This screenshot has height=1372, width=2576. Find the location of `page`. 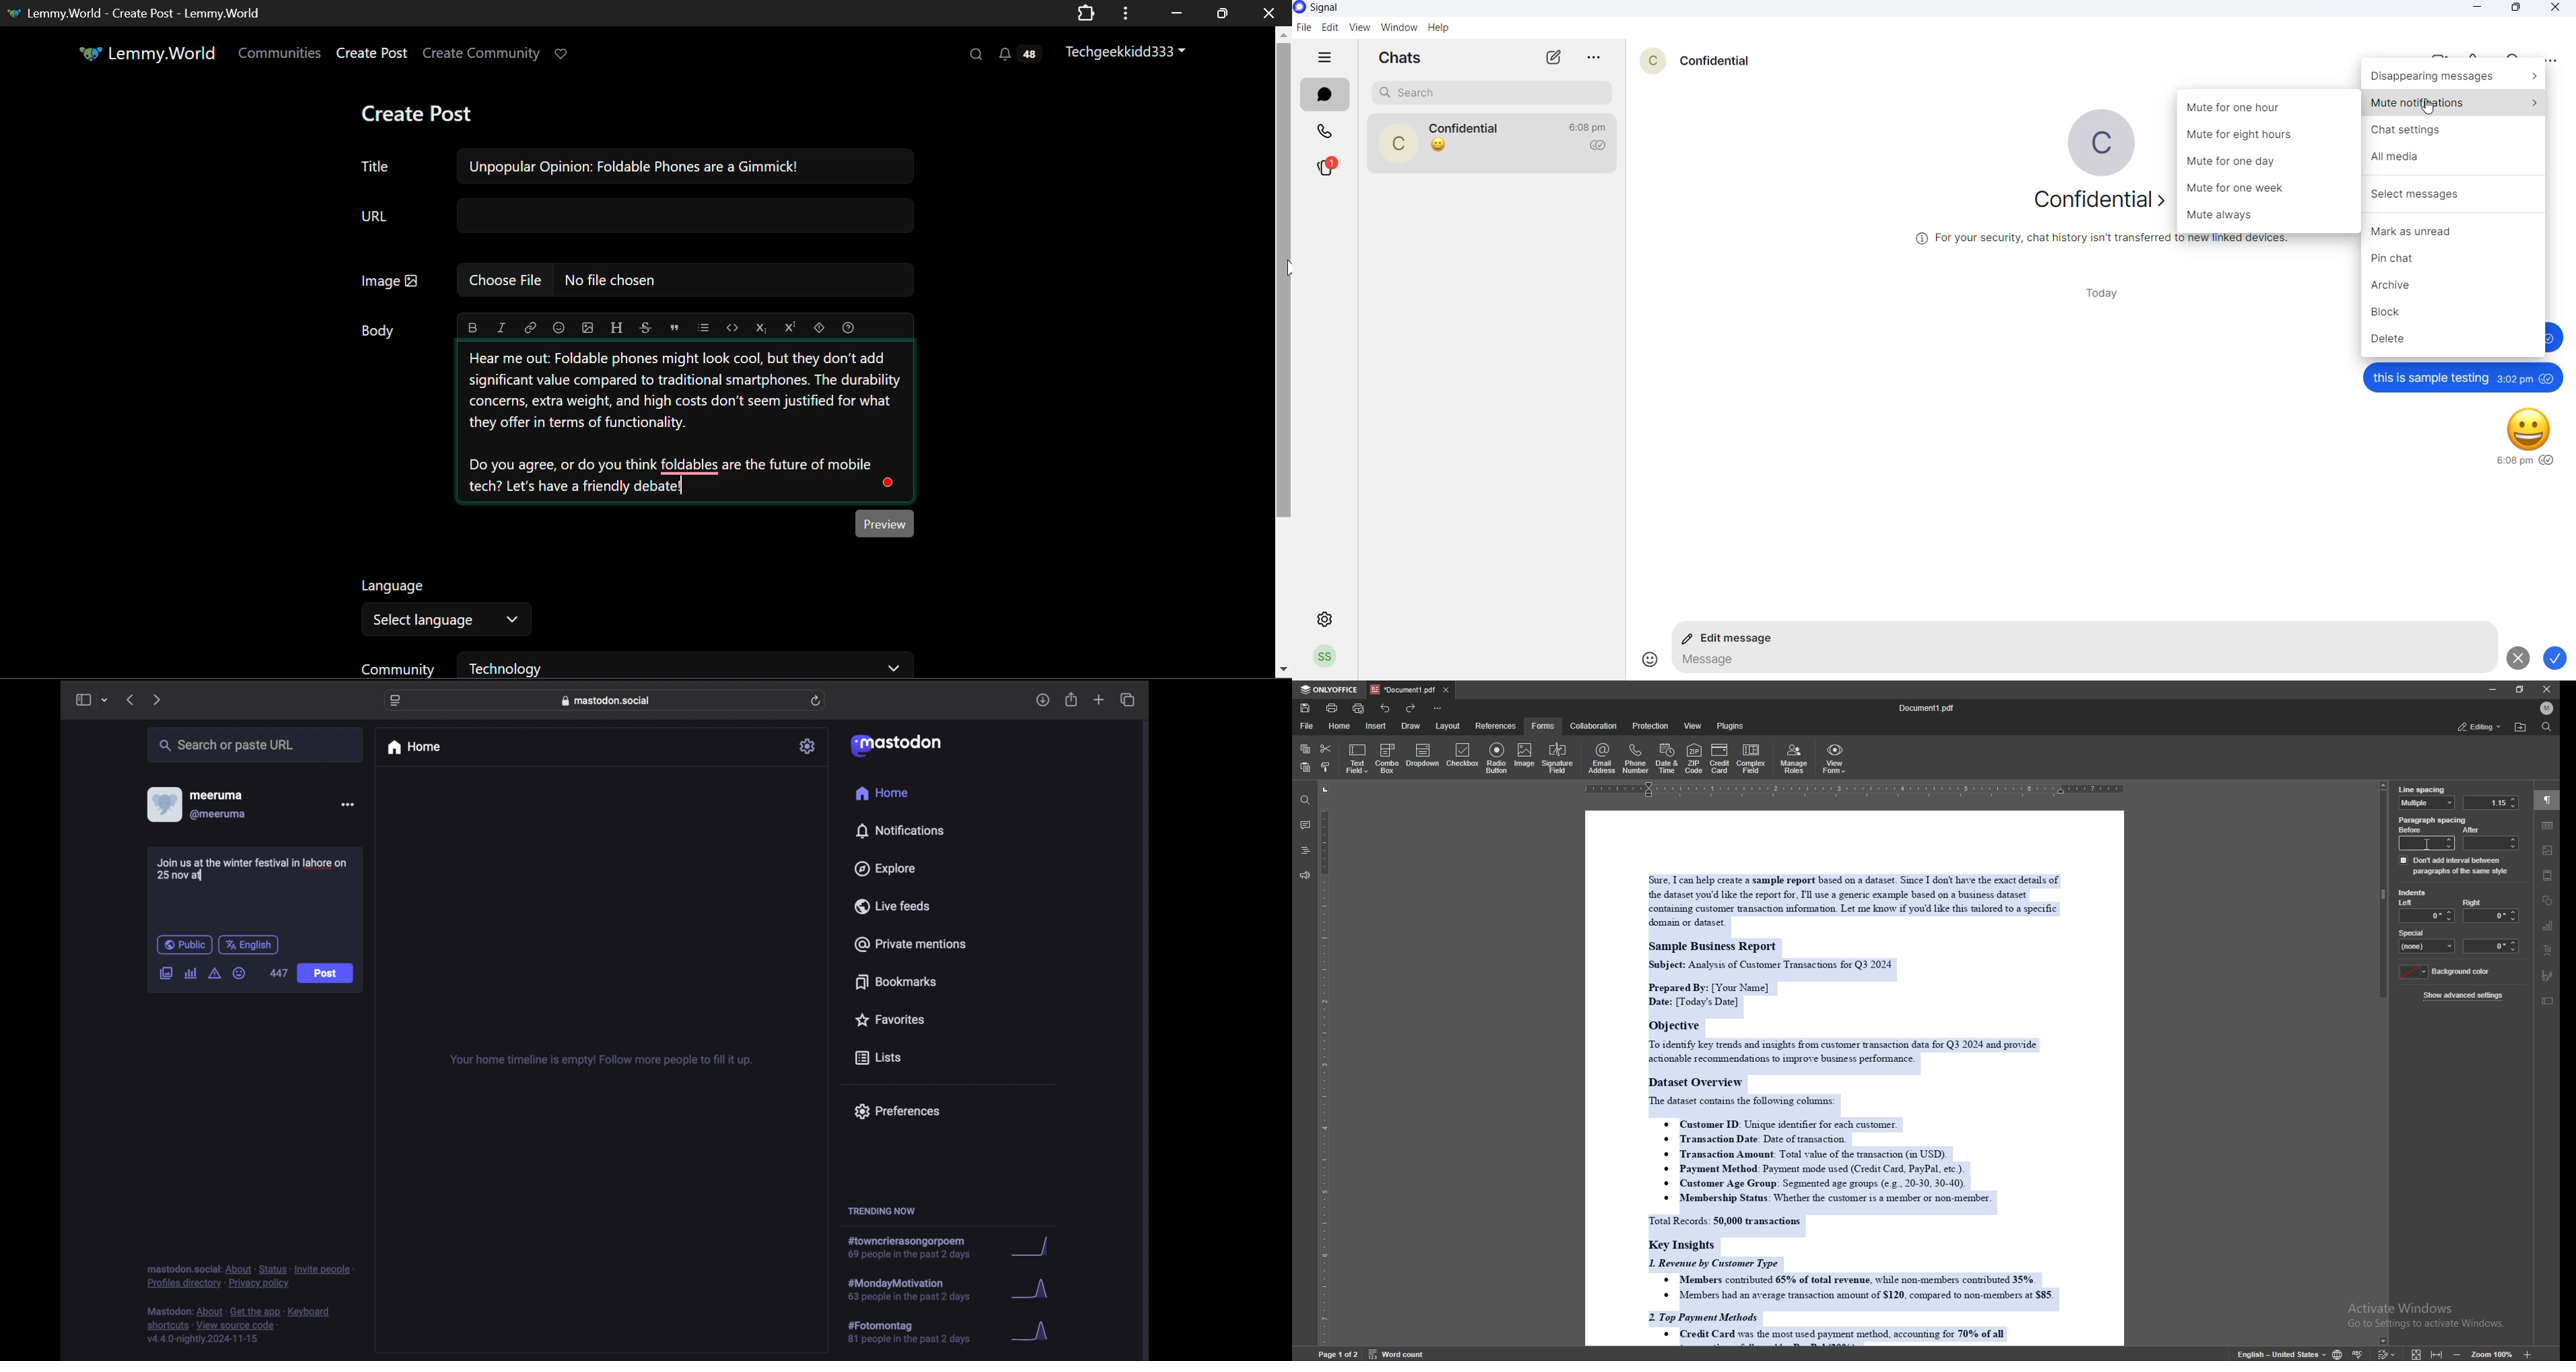

page is located at coordinates (1338, 1353).